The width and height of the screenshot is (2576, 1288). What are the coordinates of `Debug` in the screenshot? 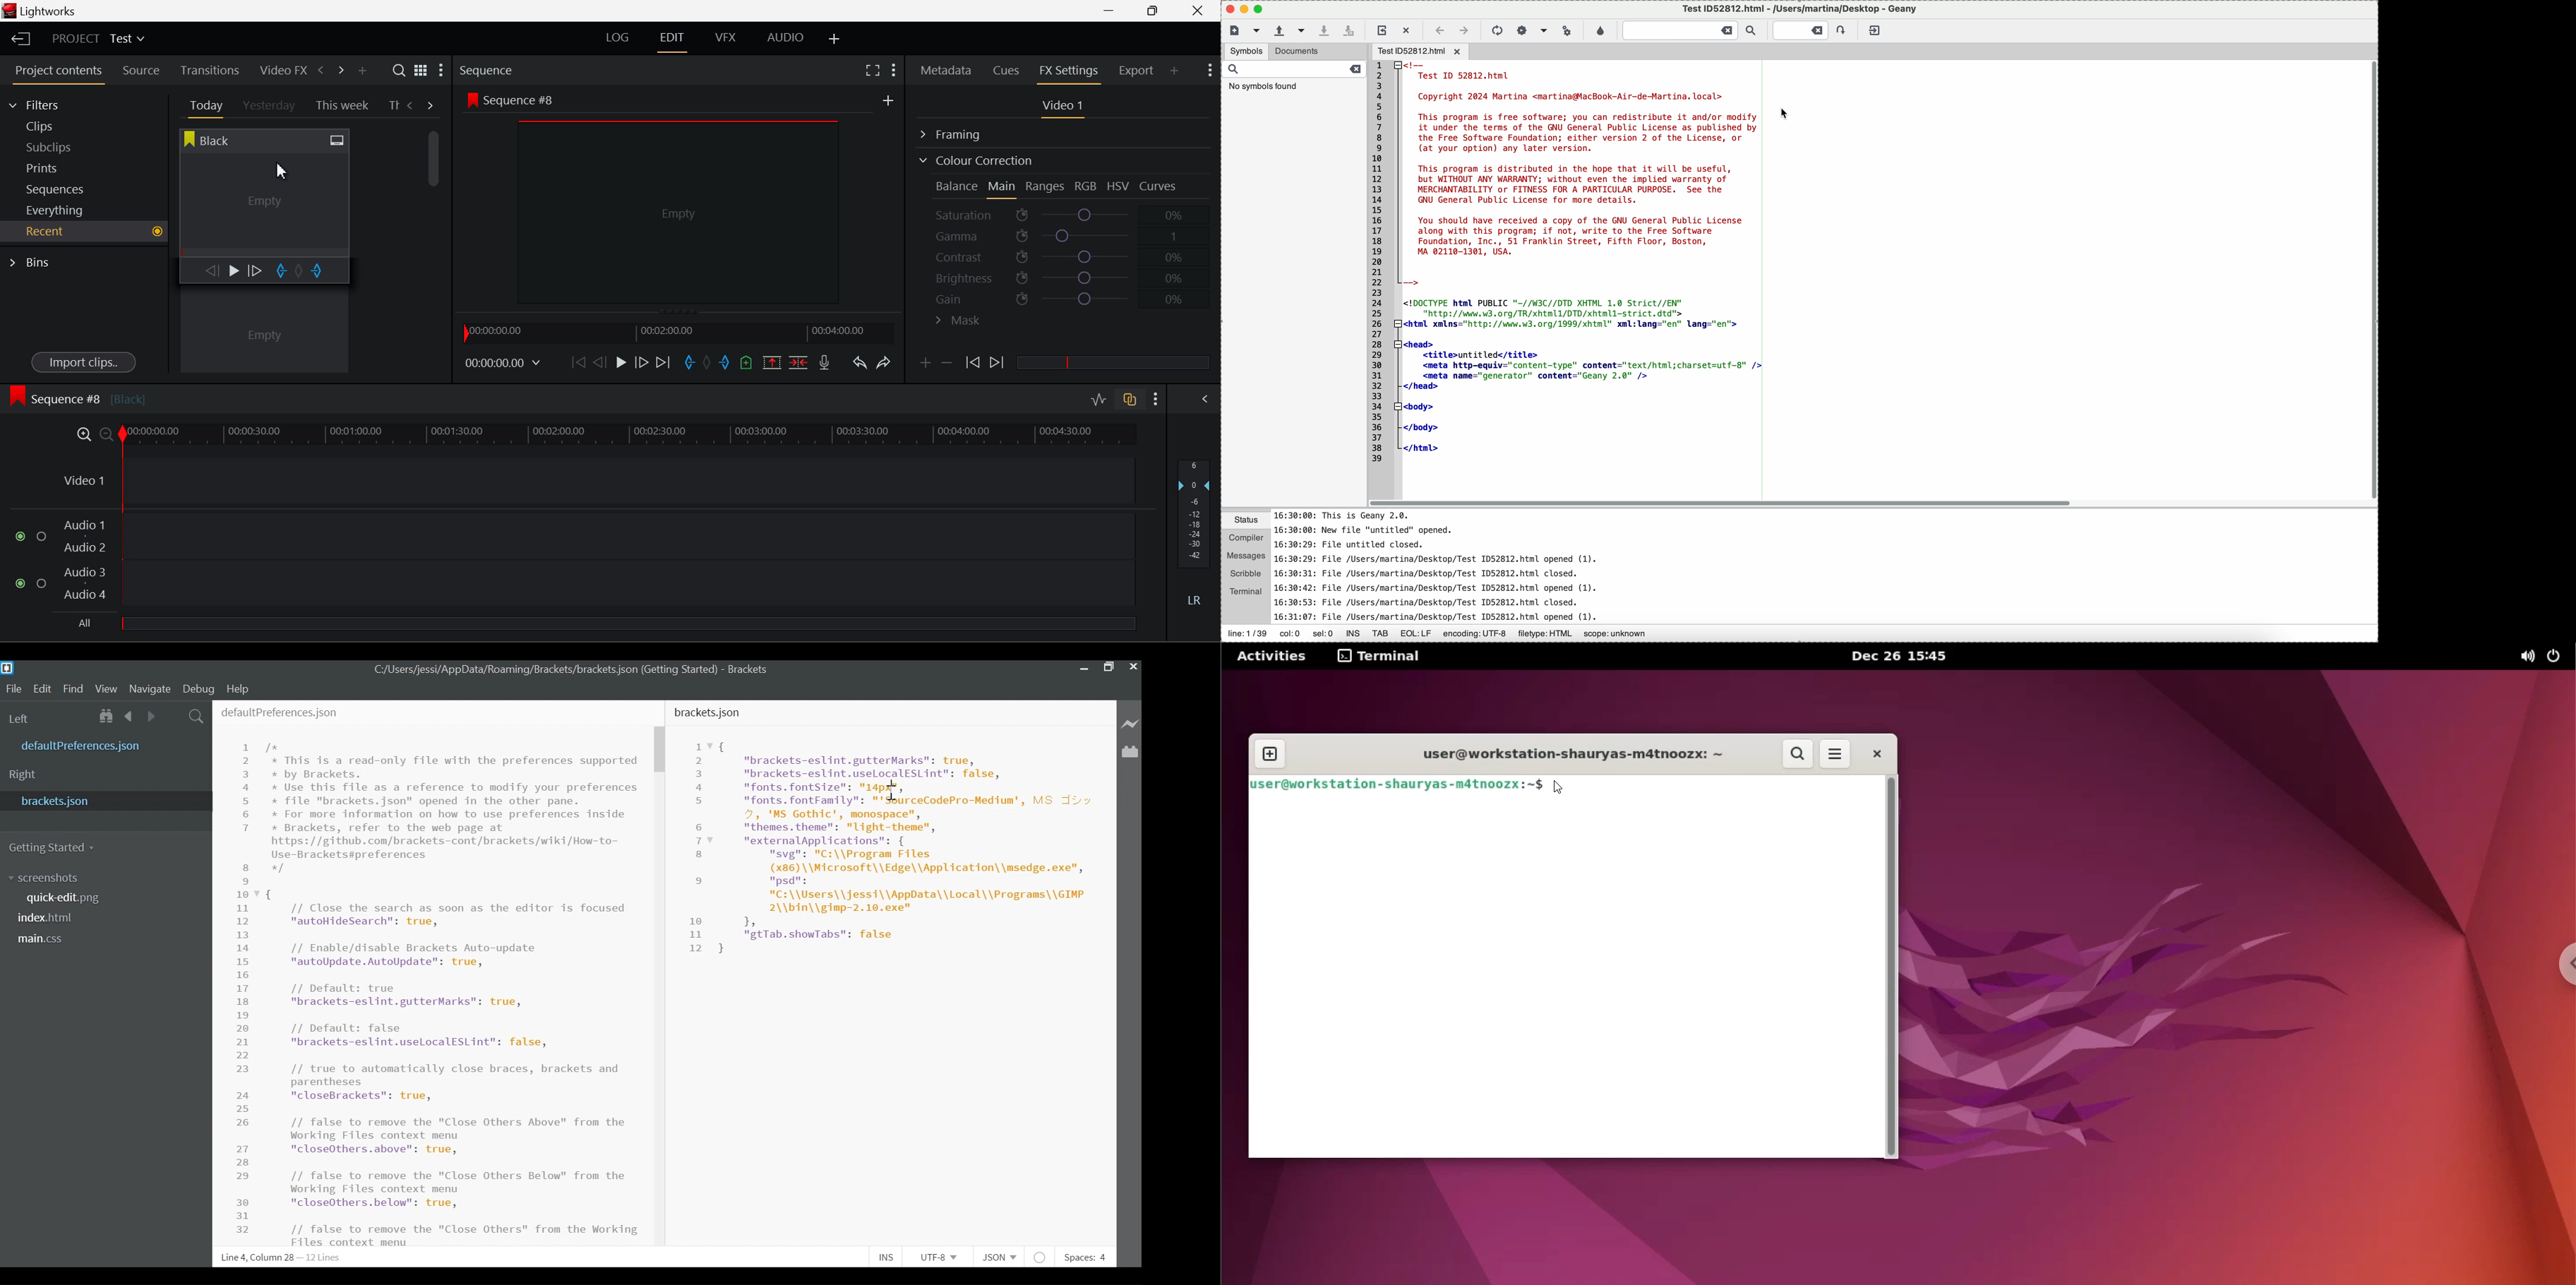 It's located at (197, 688).